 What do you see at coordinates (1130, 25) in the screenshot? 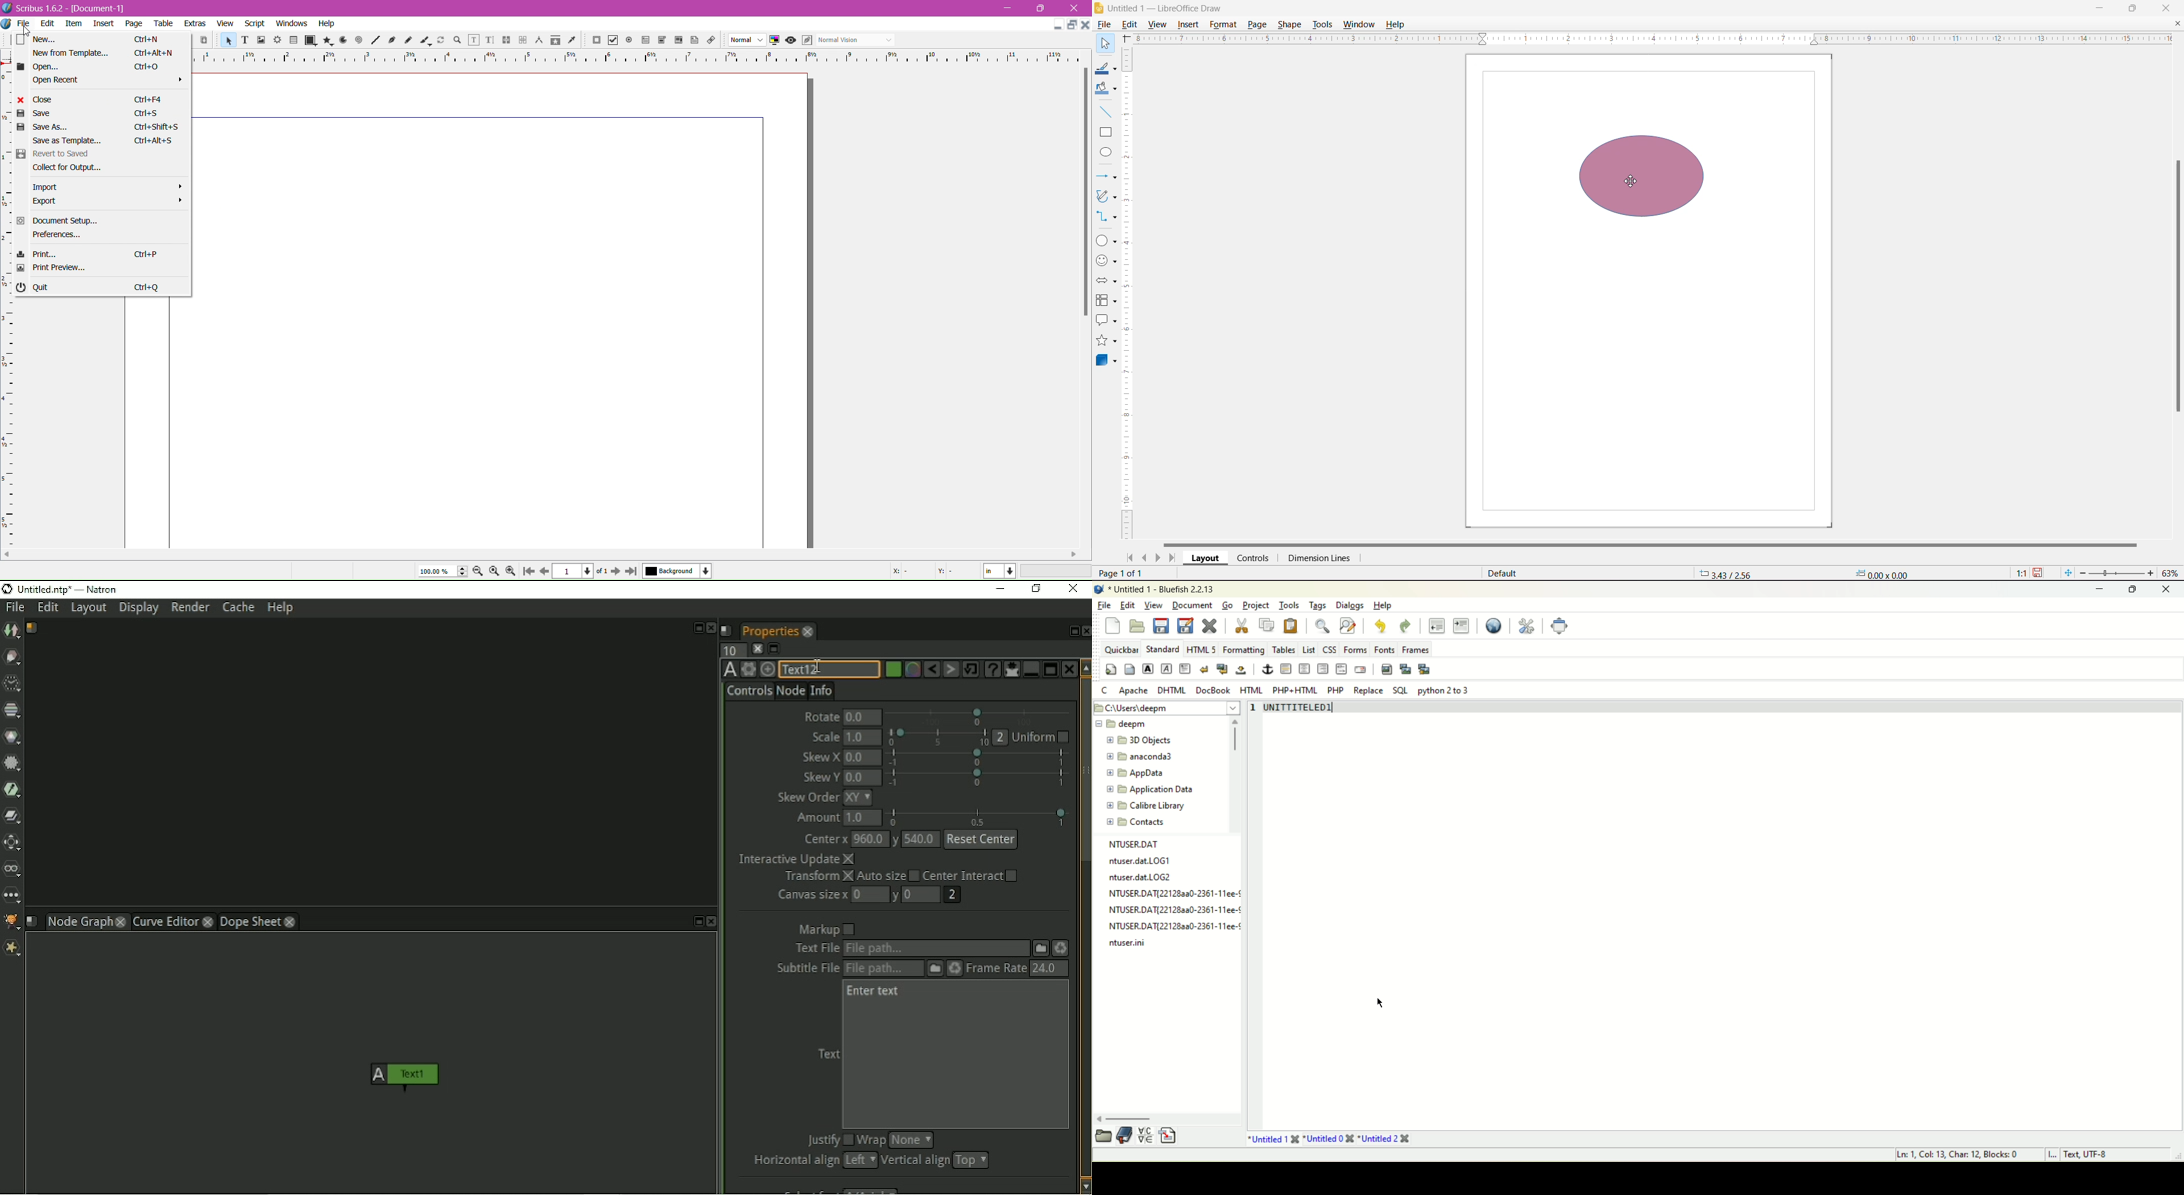
I see `Edit` at bounding box center [1130, 25].